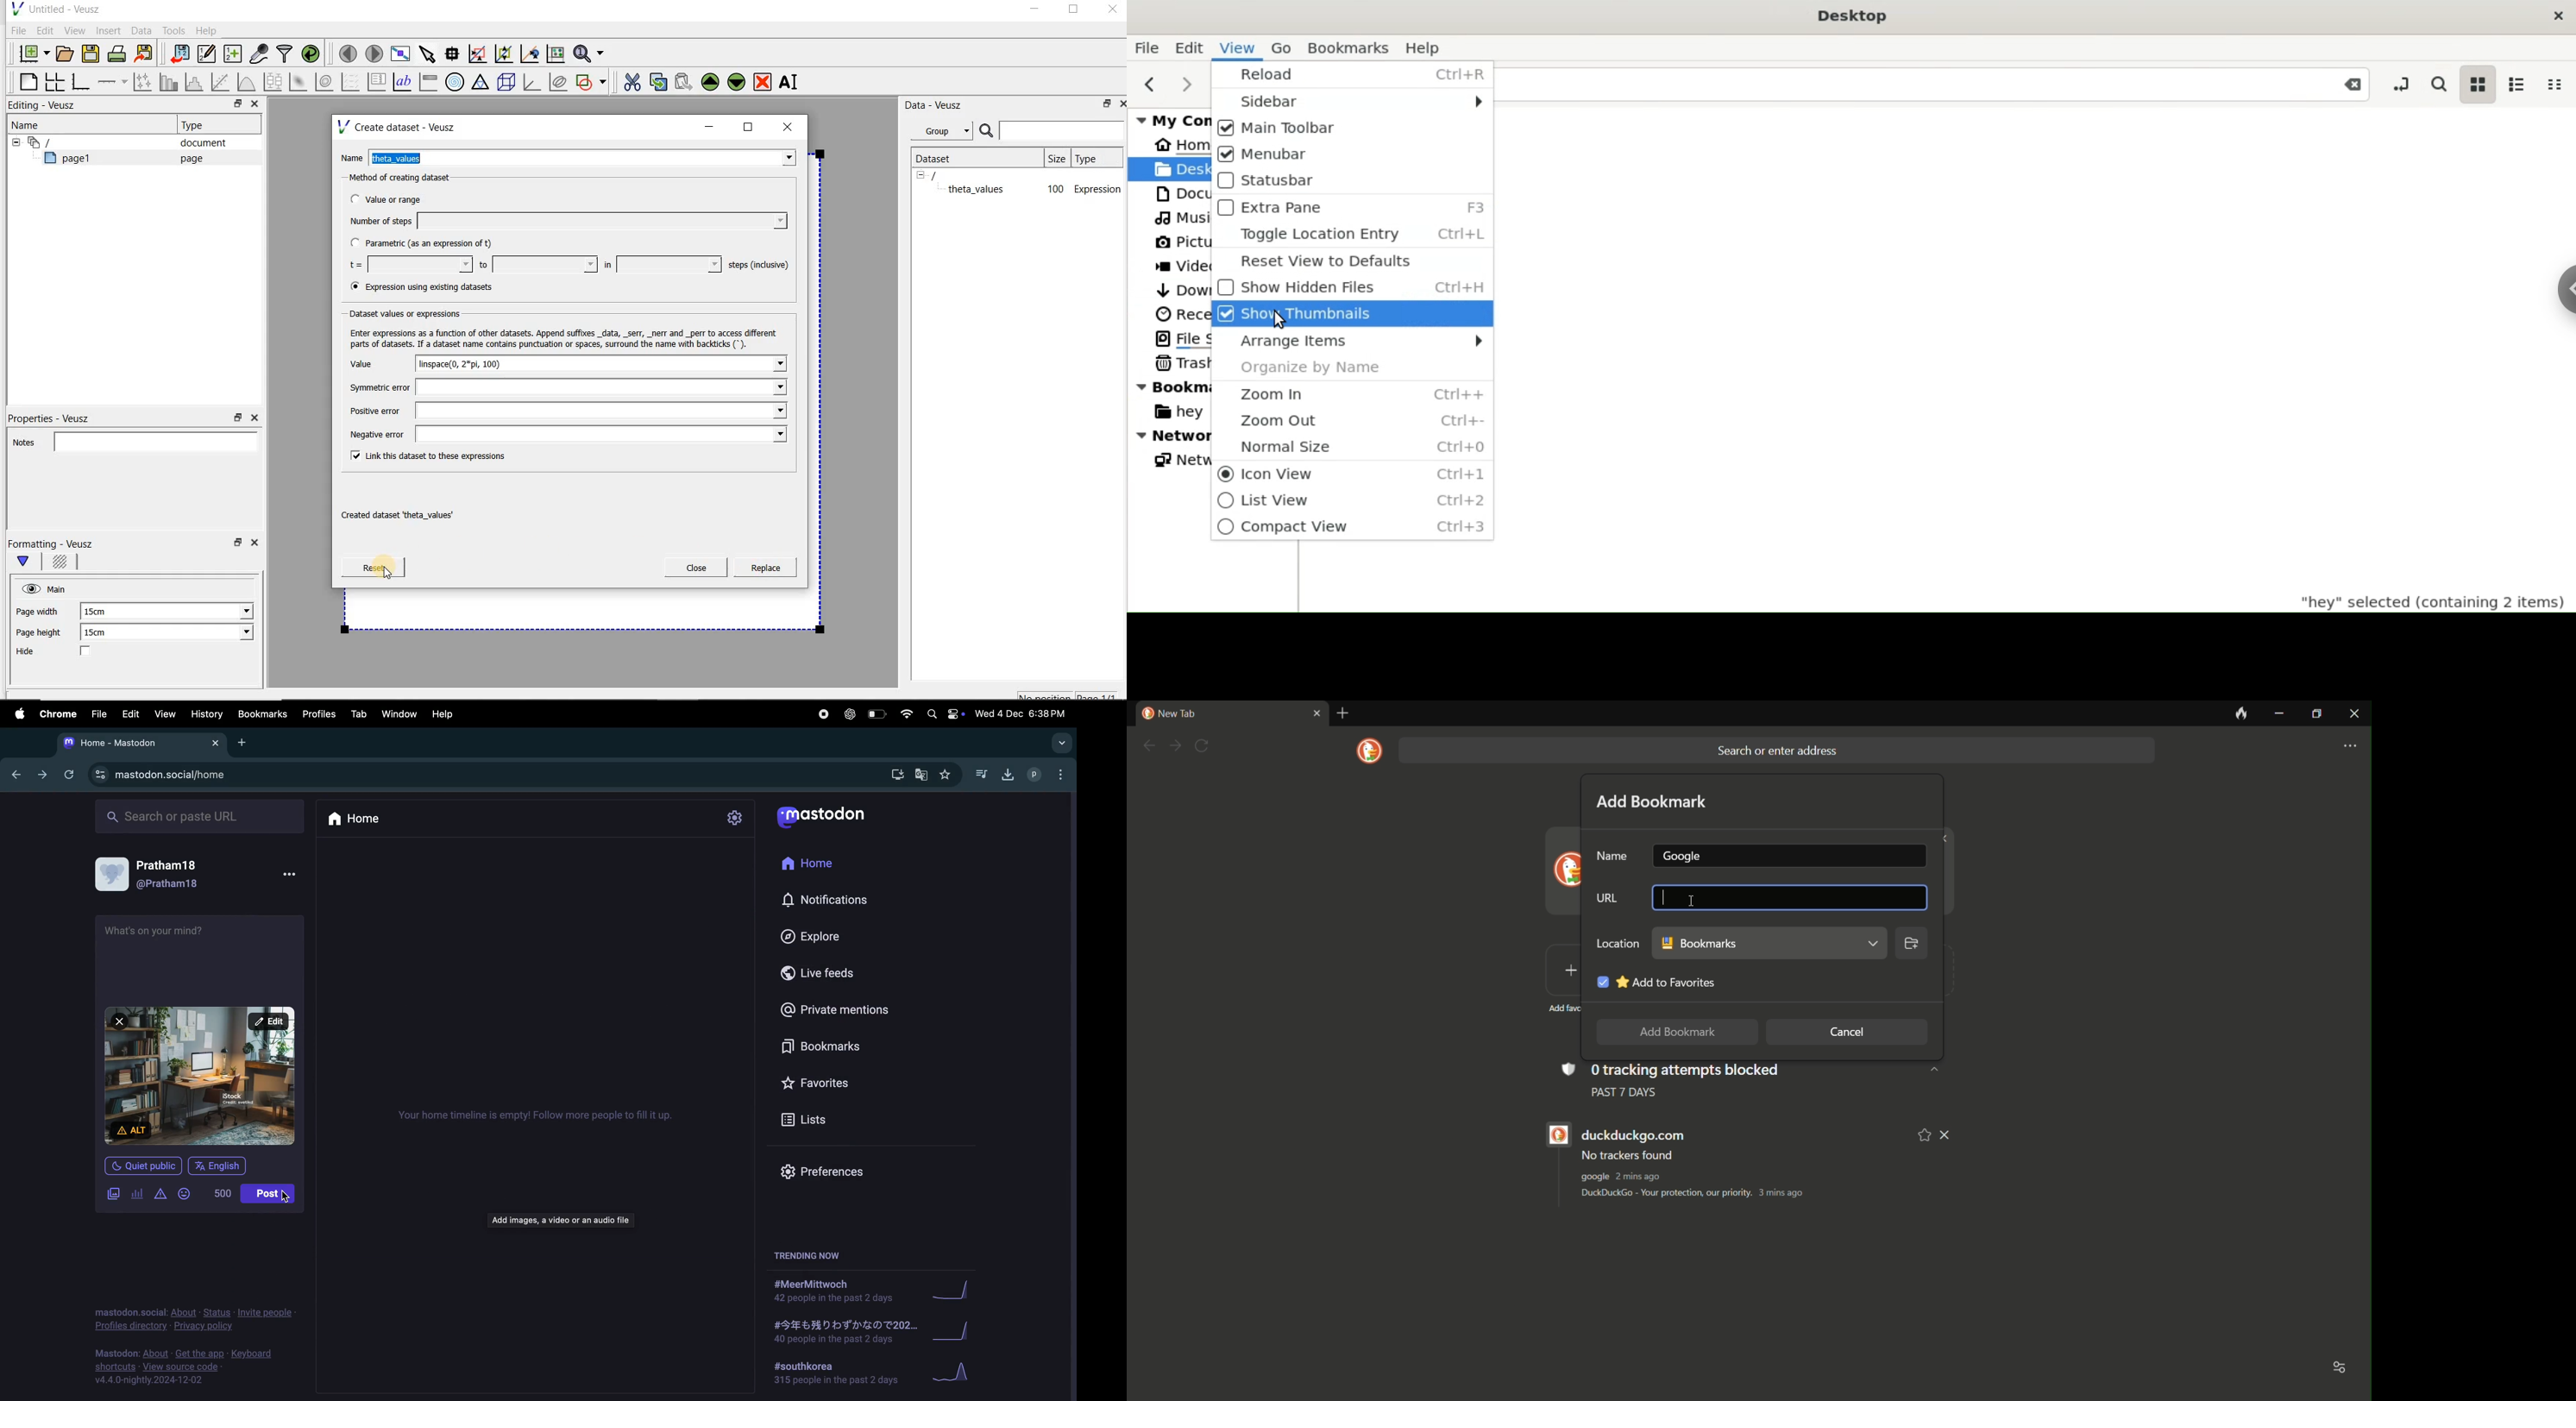  What do you see at coordinates (945, 714) in the screenshot?
I see `apple widgets` at bounding box center [945, 714].